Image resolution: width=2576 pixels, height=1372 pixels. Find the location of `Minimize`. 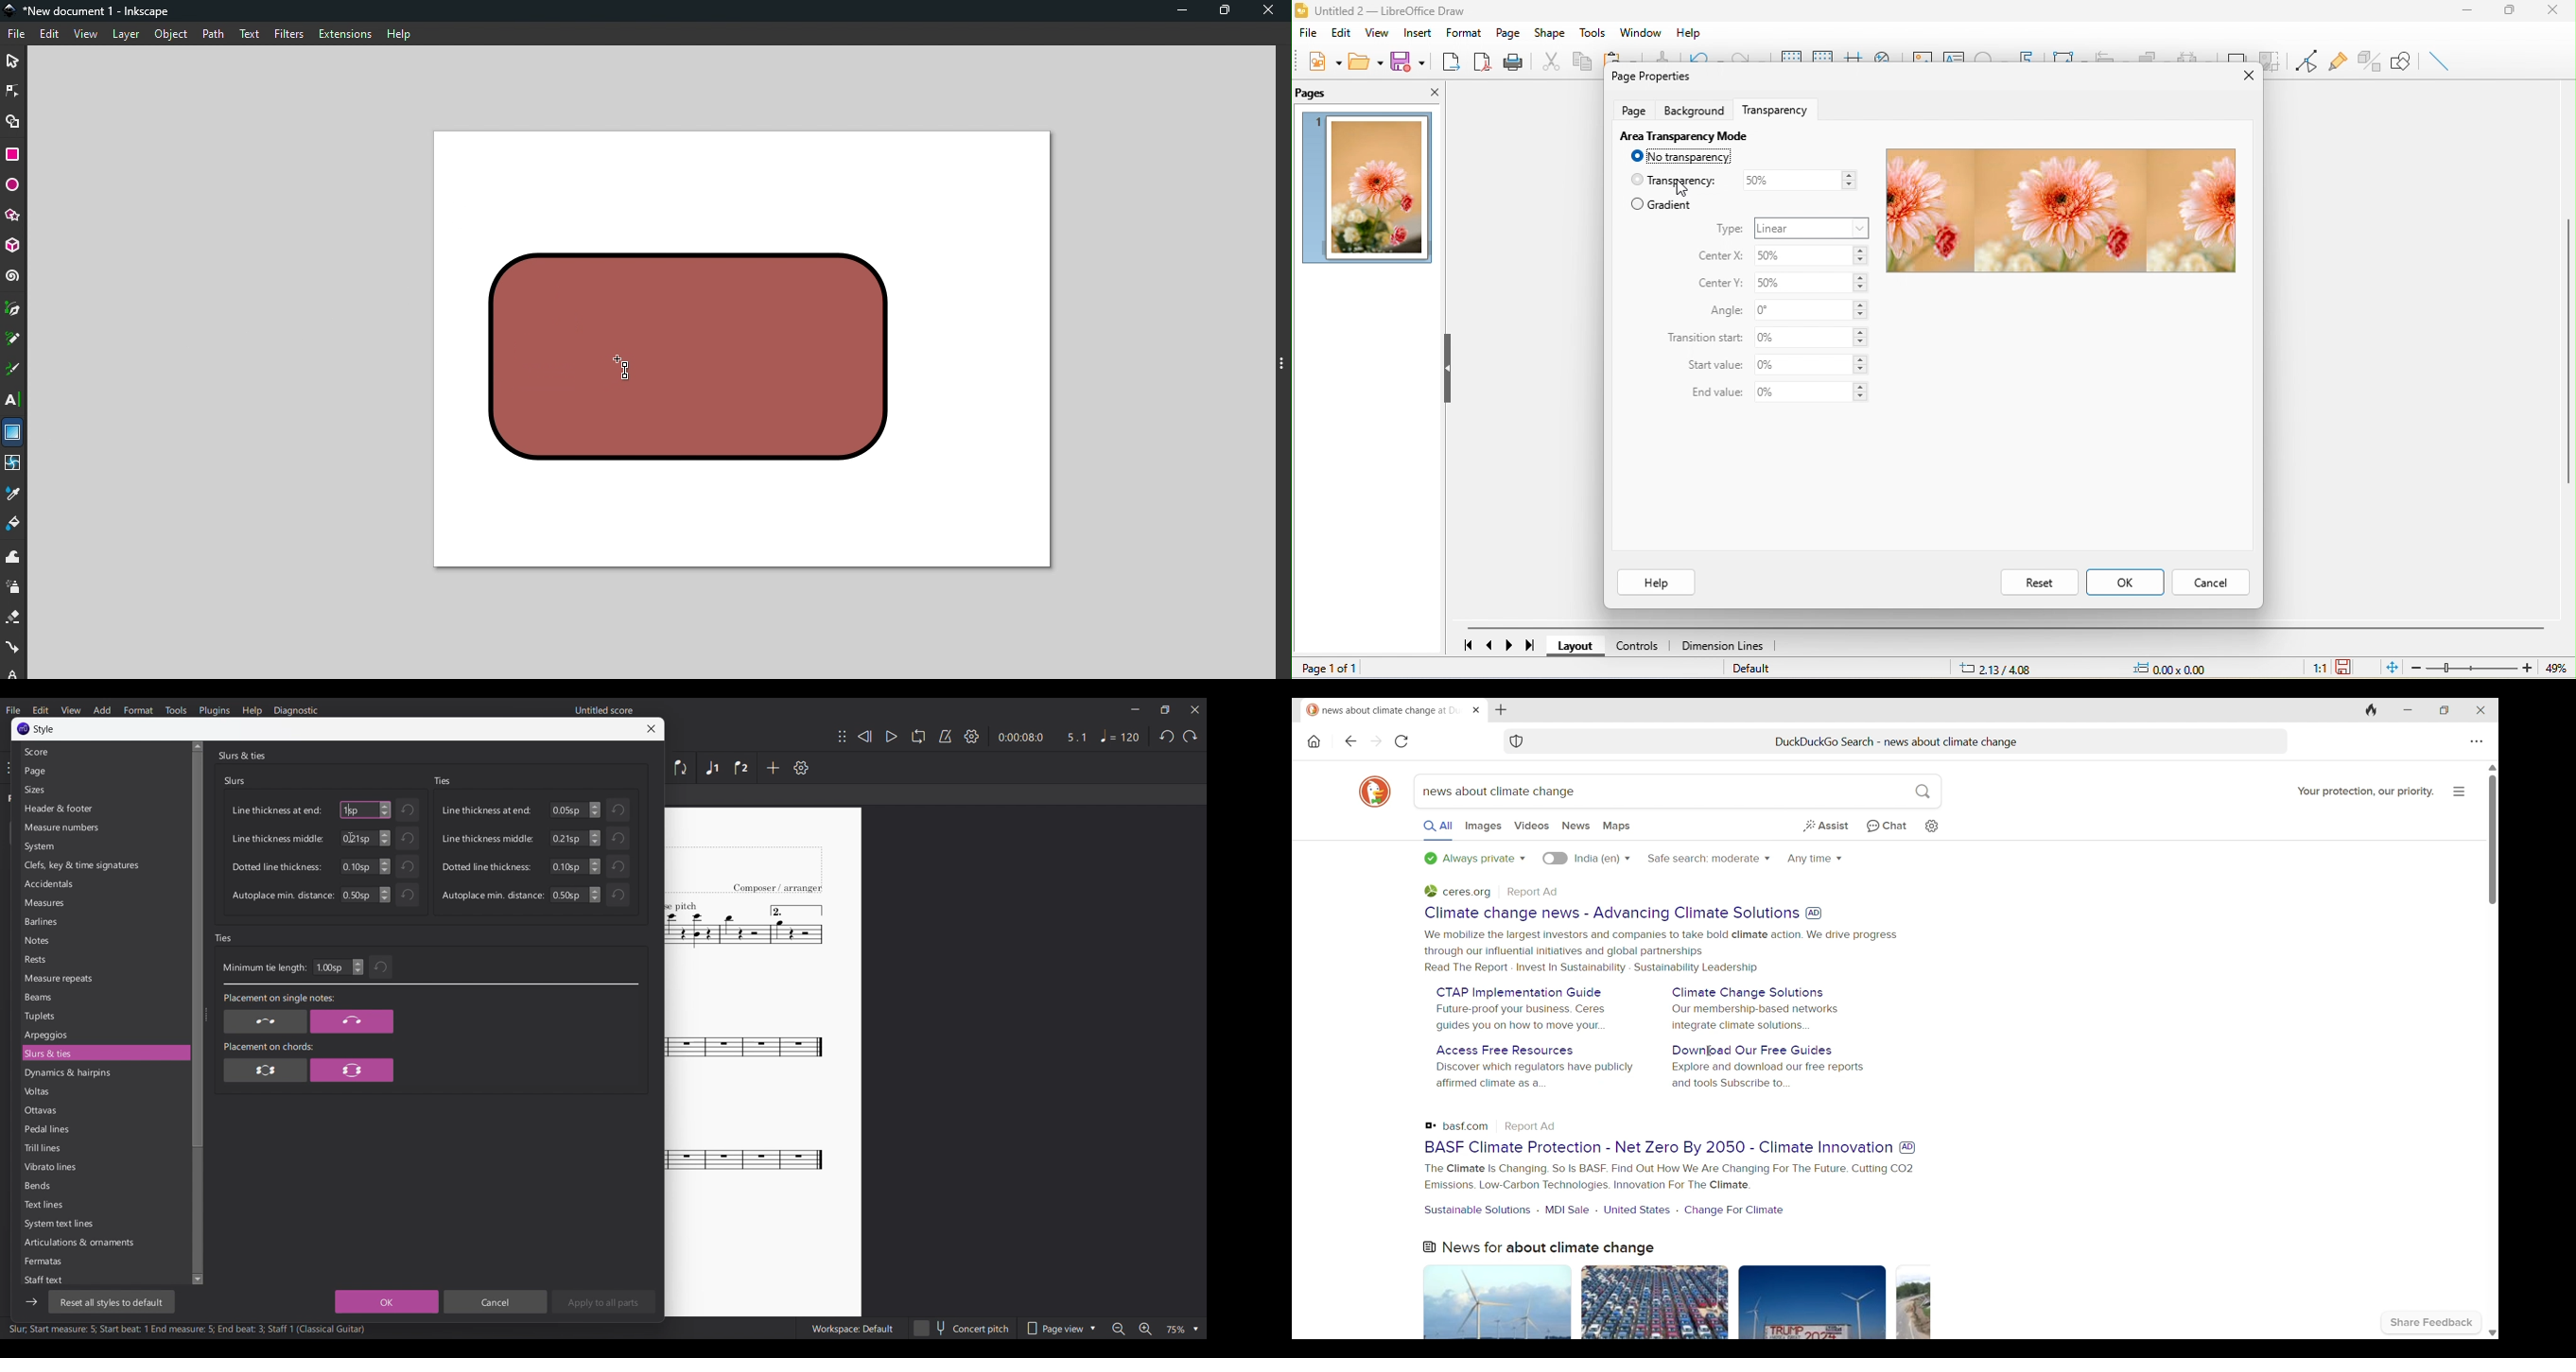

Minimize is located at coordinates (1135, 709).